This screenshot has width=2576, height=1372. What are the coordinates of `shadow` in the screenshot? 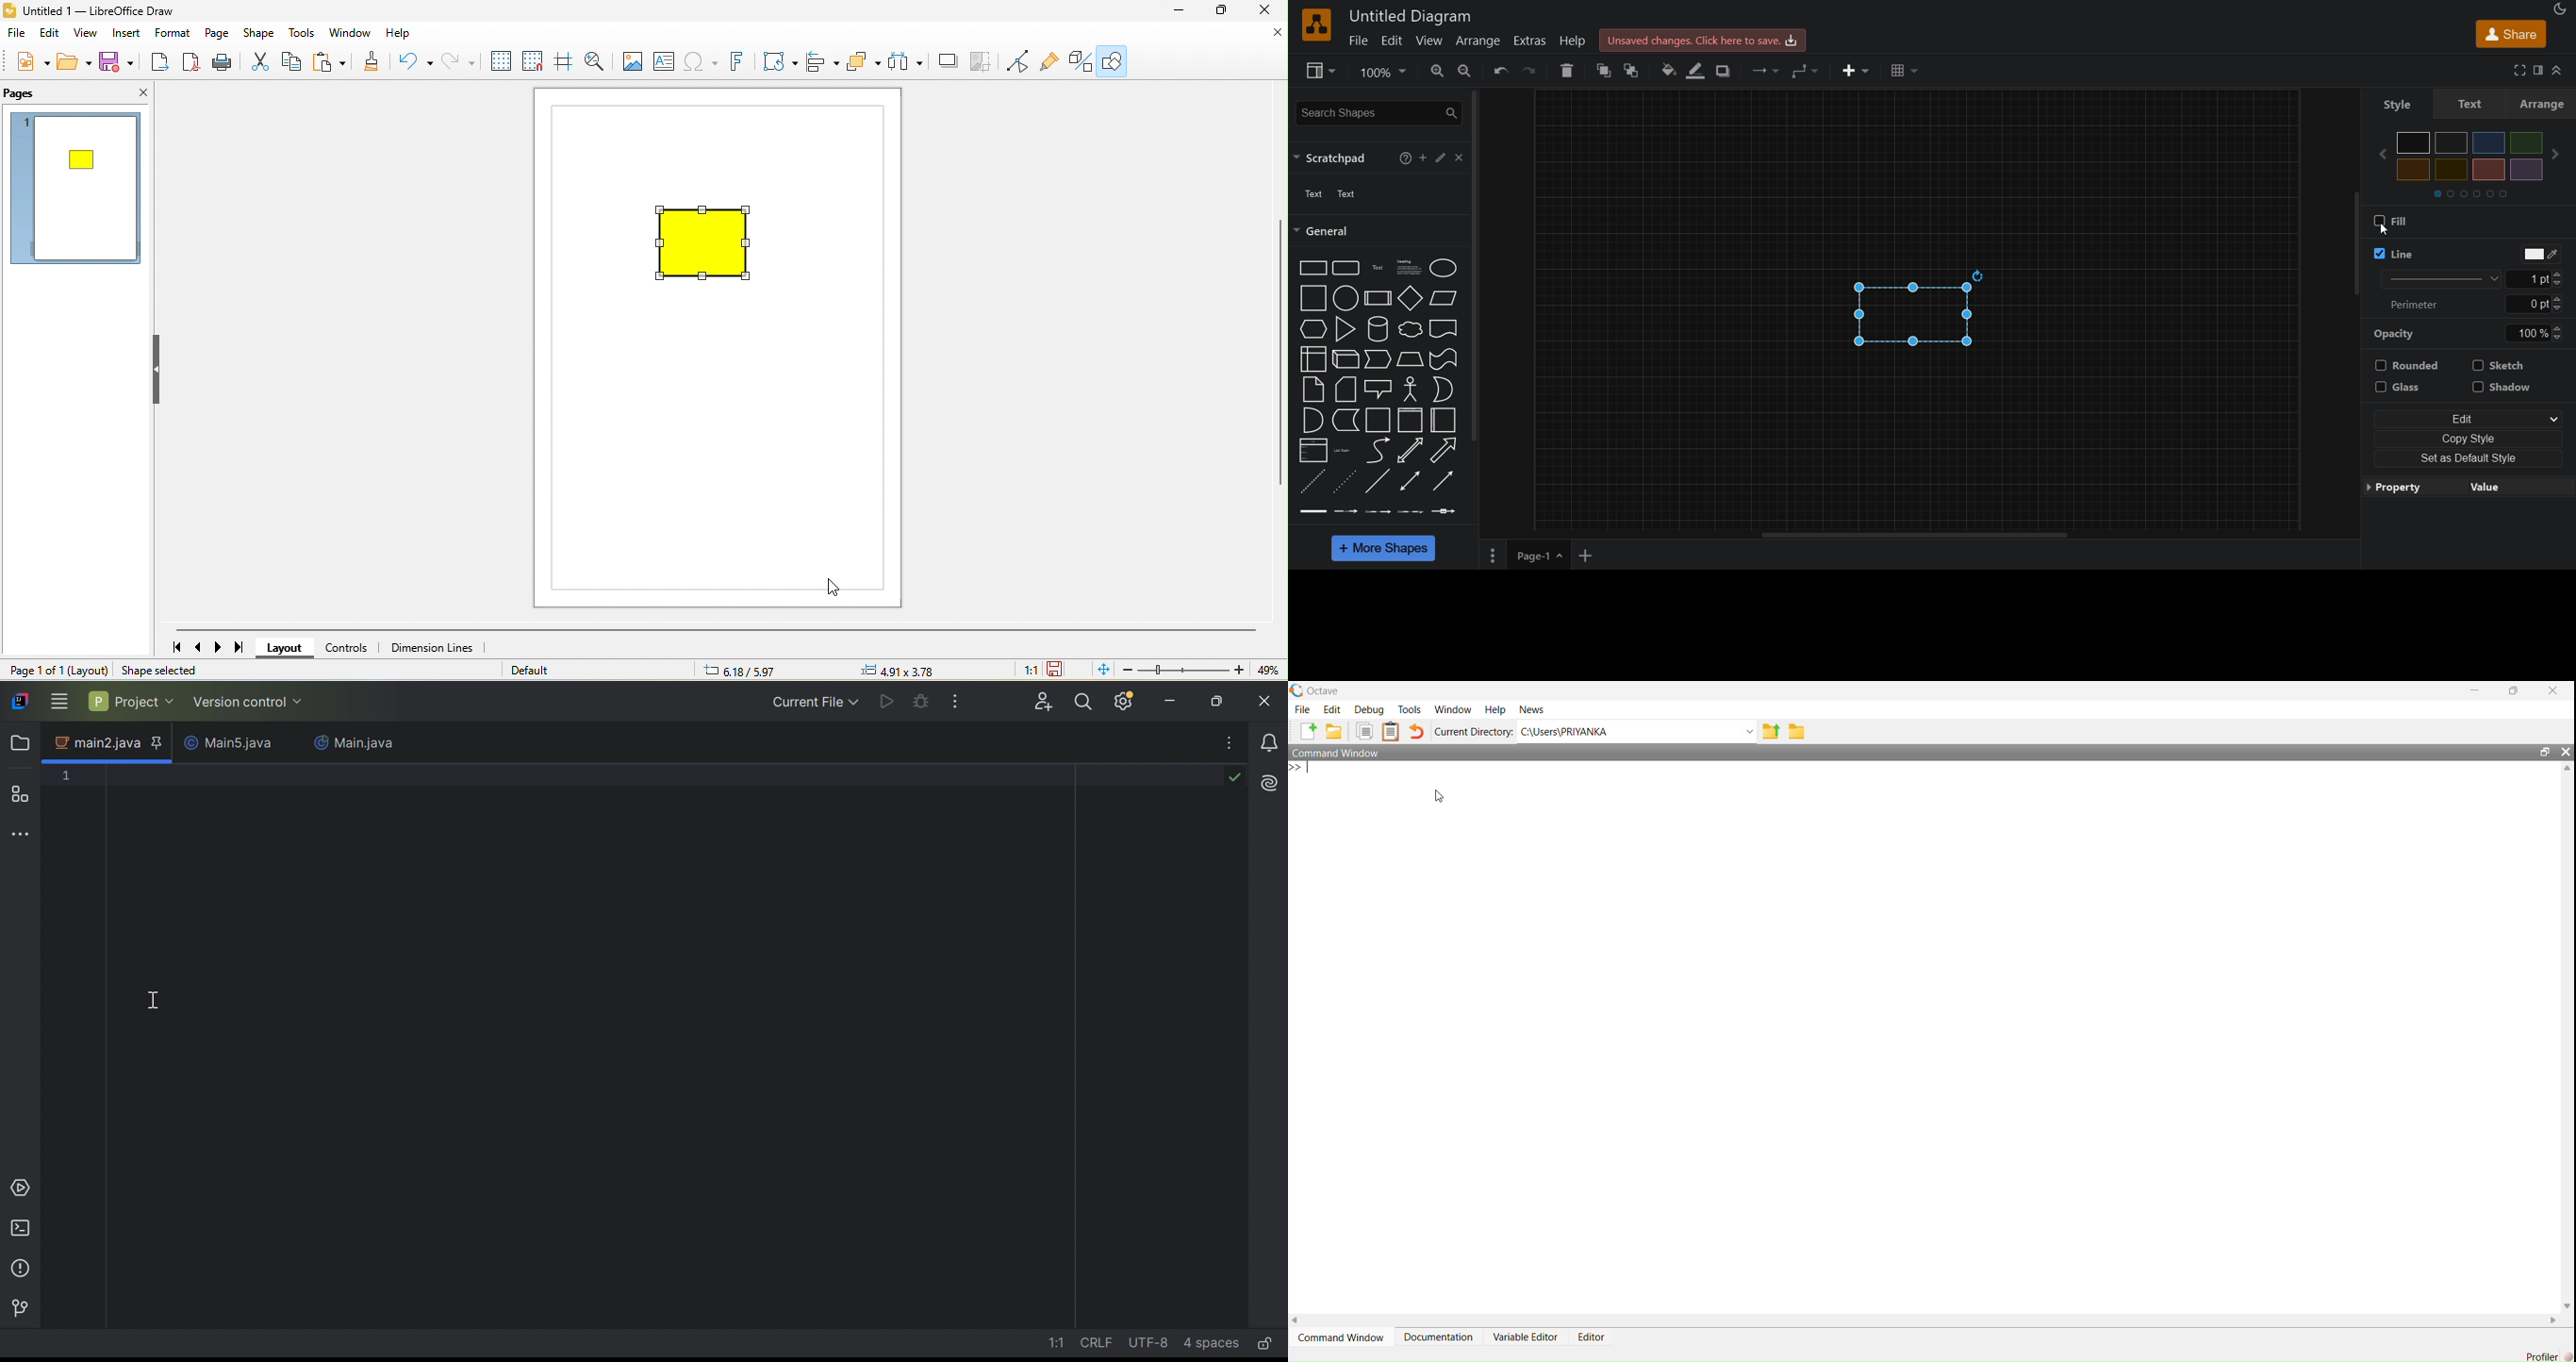 It's located at (947, 64).